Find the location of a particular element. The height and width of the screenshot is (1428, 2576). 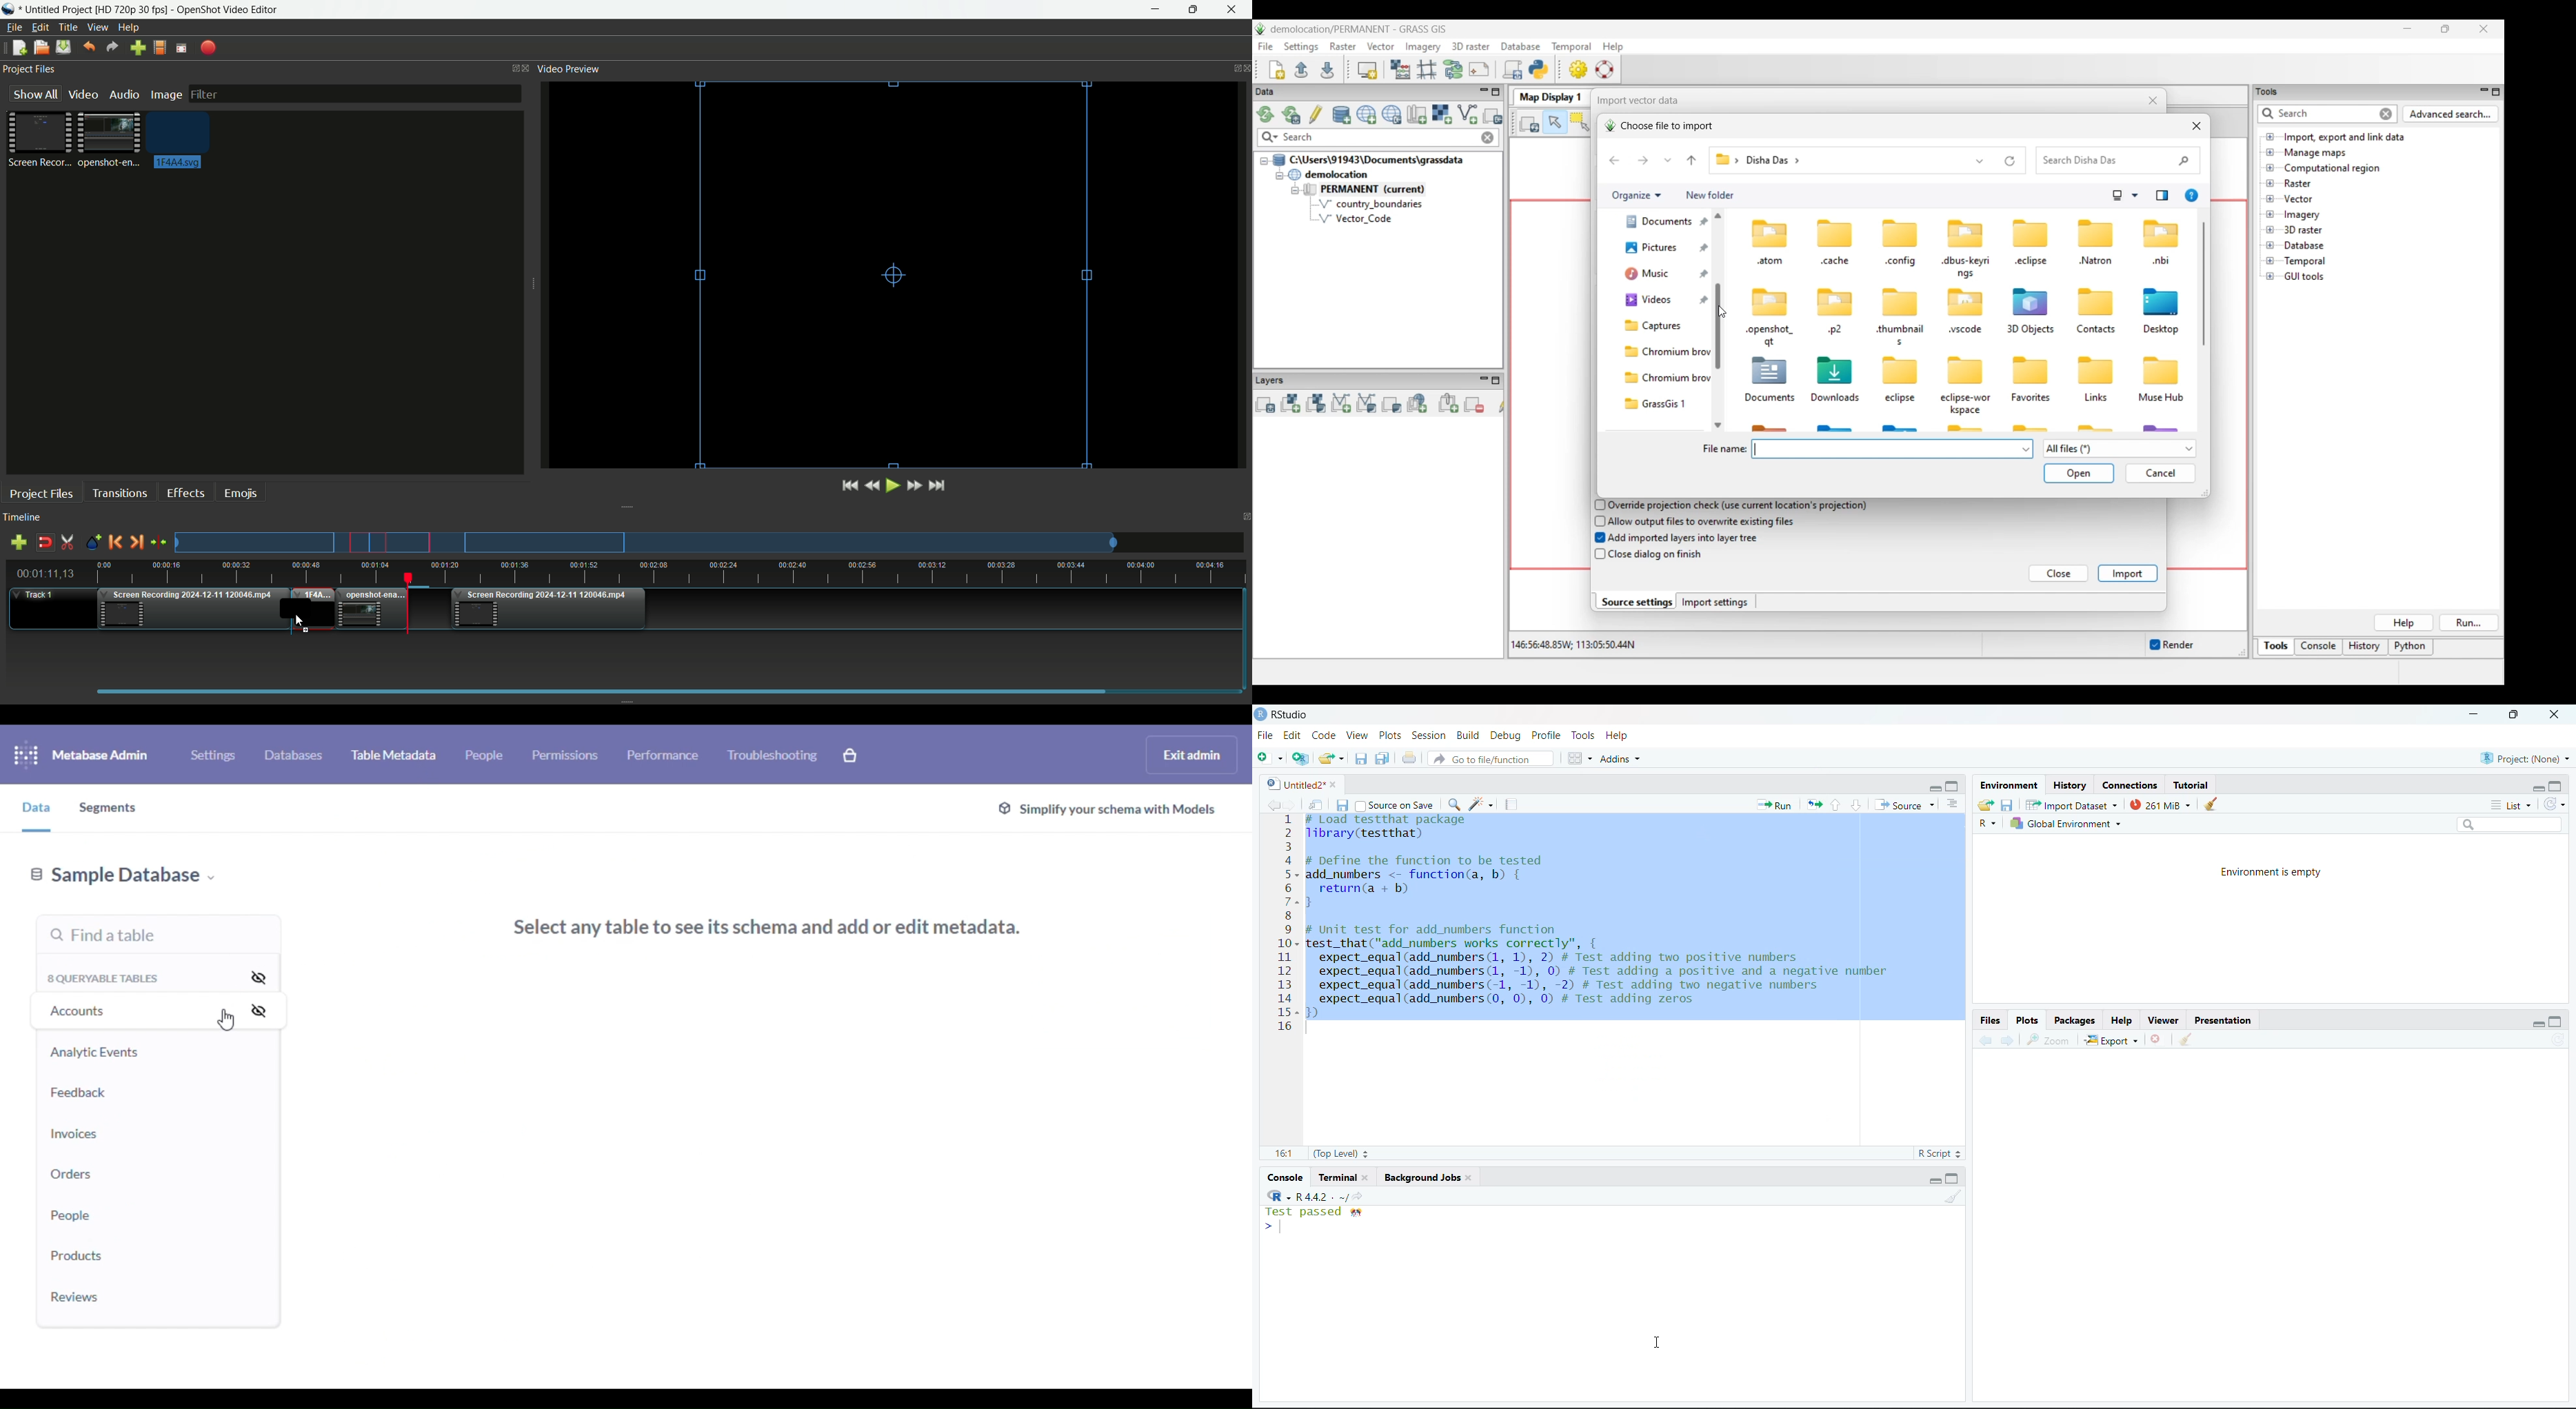

Plots is located at coordinates (1390, 735).